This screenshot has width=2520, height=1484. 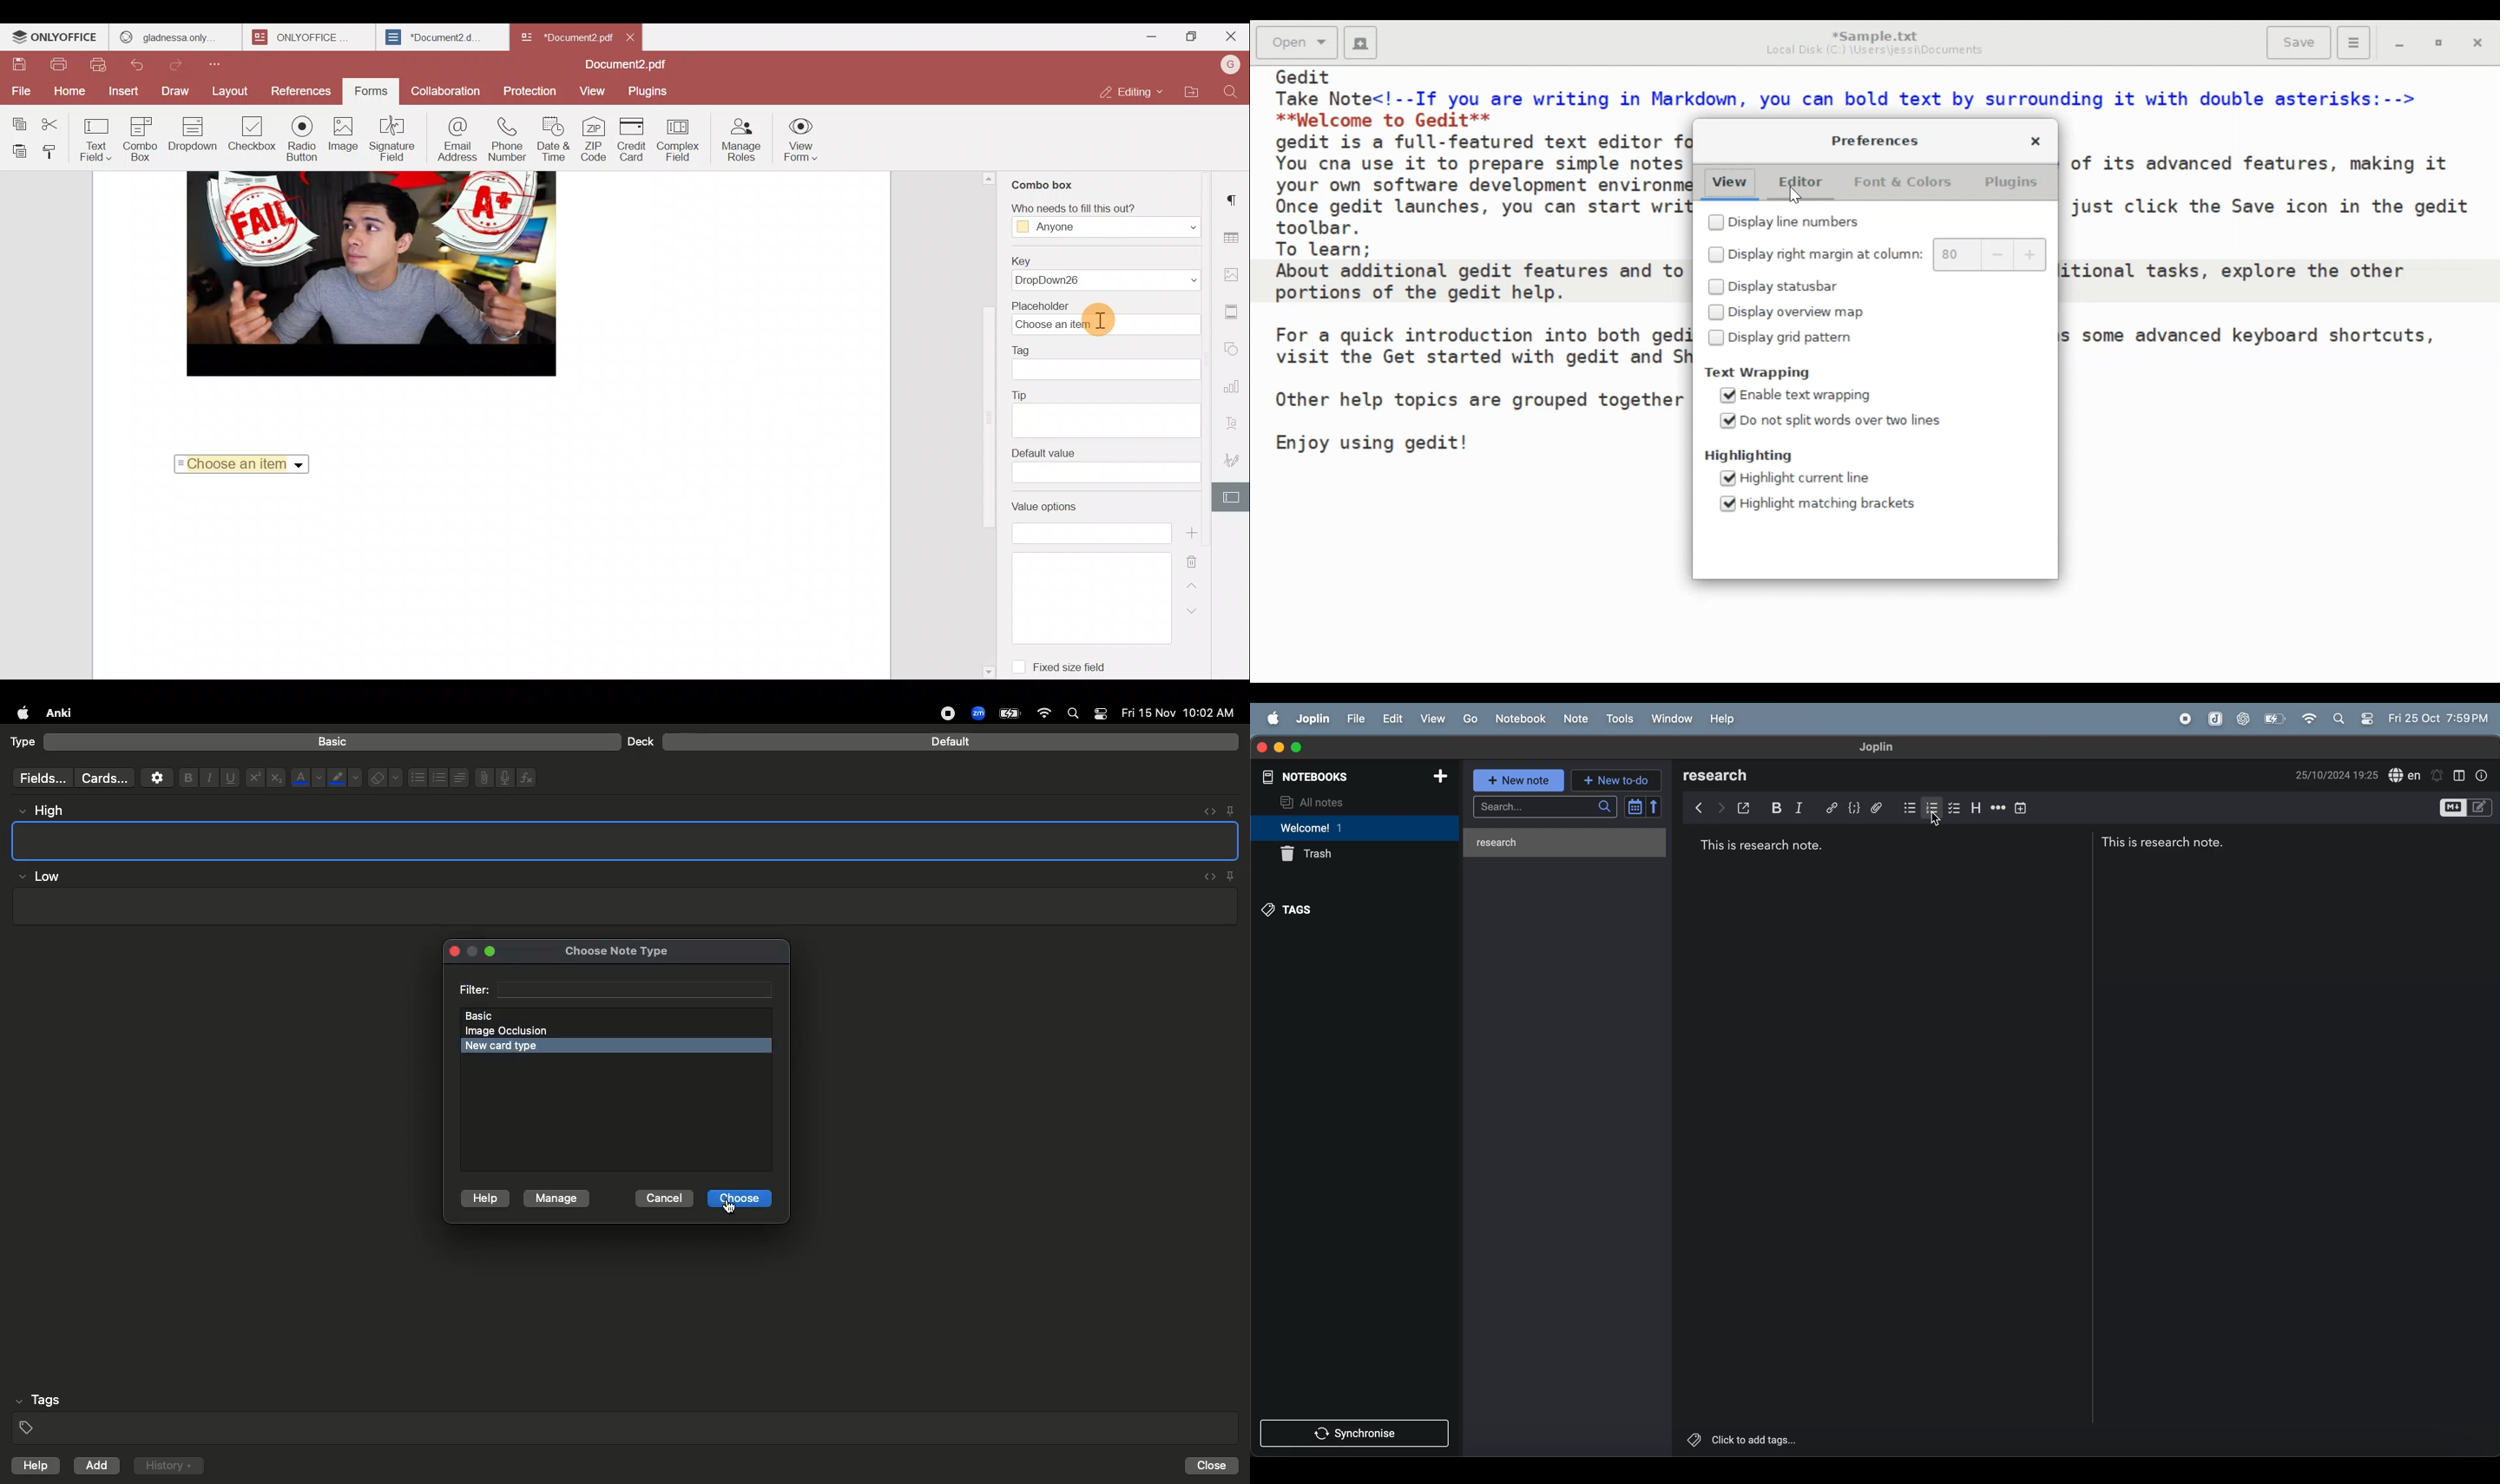 What do you see at coordinates (565, 36) in the screenshot?
I see `*Document2 pdf` at bounding box center [565, 36].